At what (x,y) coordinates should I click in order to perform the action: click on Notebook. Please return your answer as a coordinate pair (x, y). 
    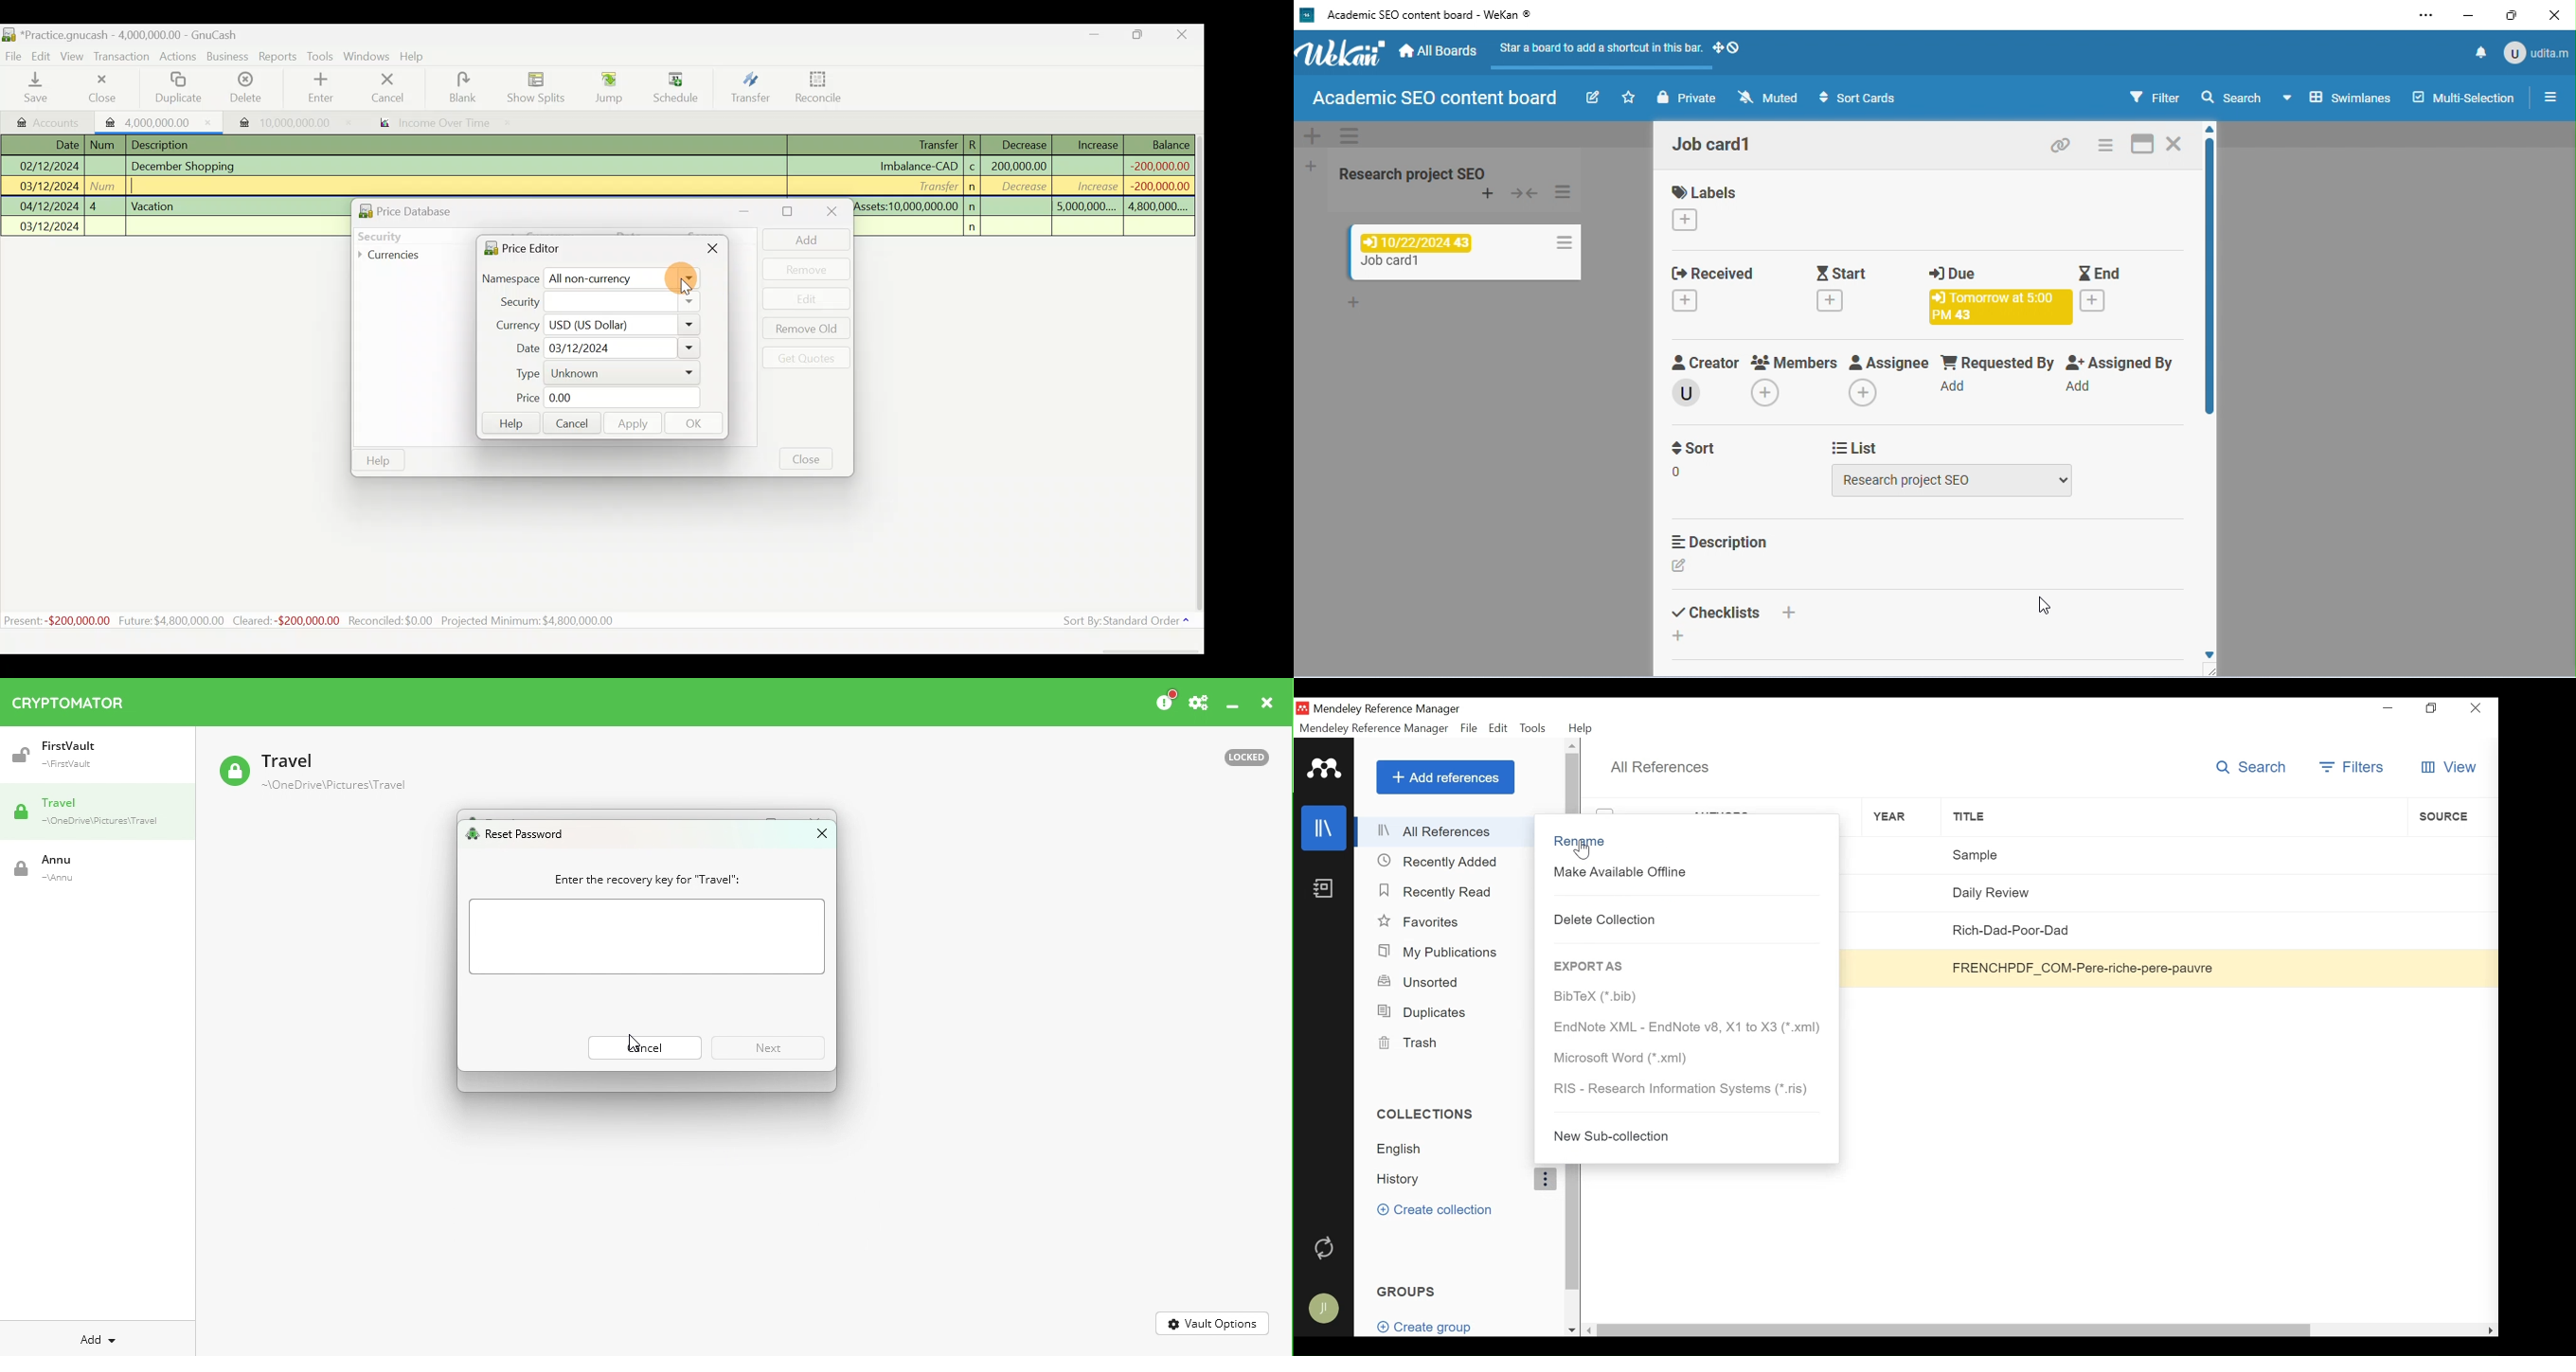
    Looking at the image, I should click on (1323, 890).